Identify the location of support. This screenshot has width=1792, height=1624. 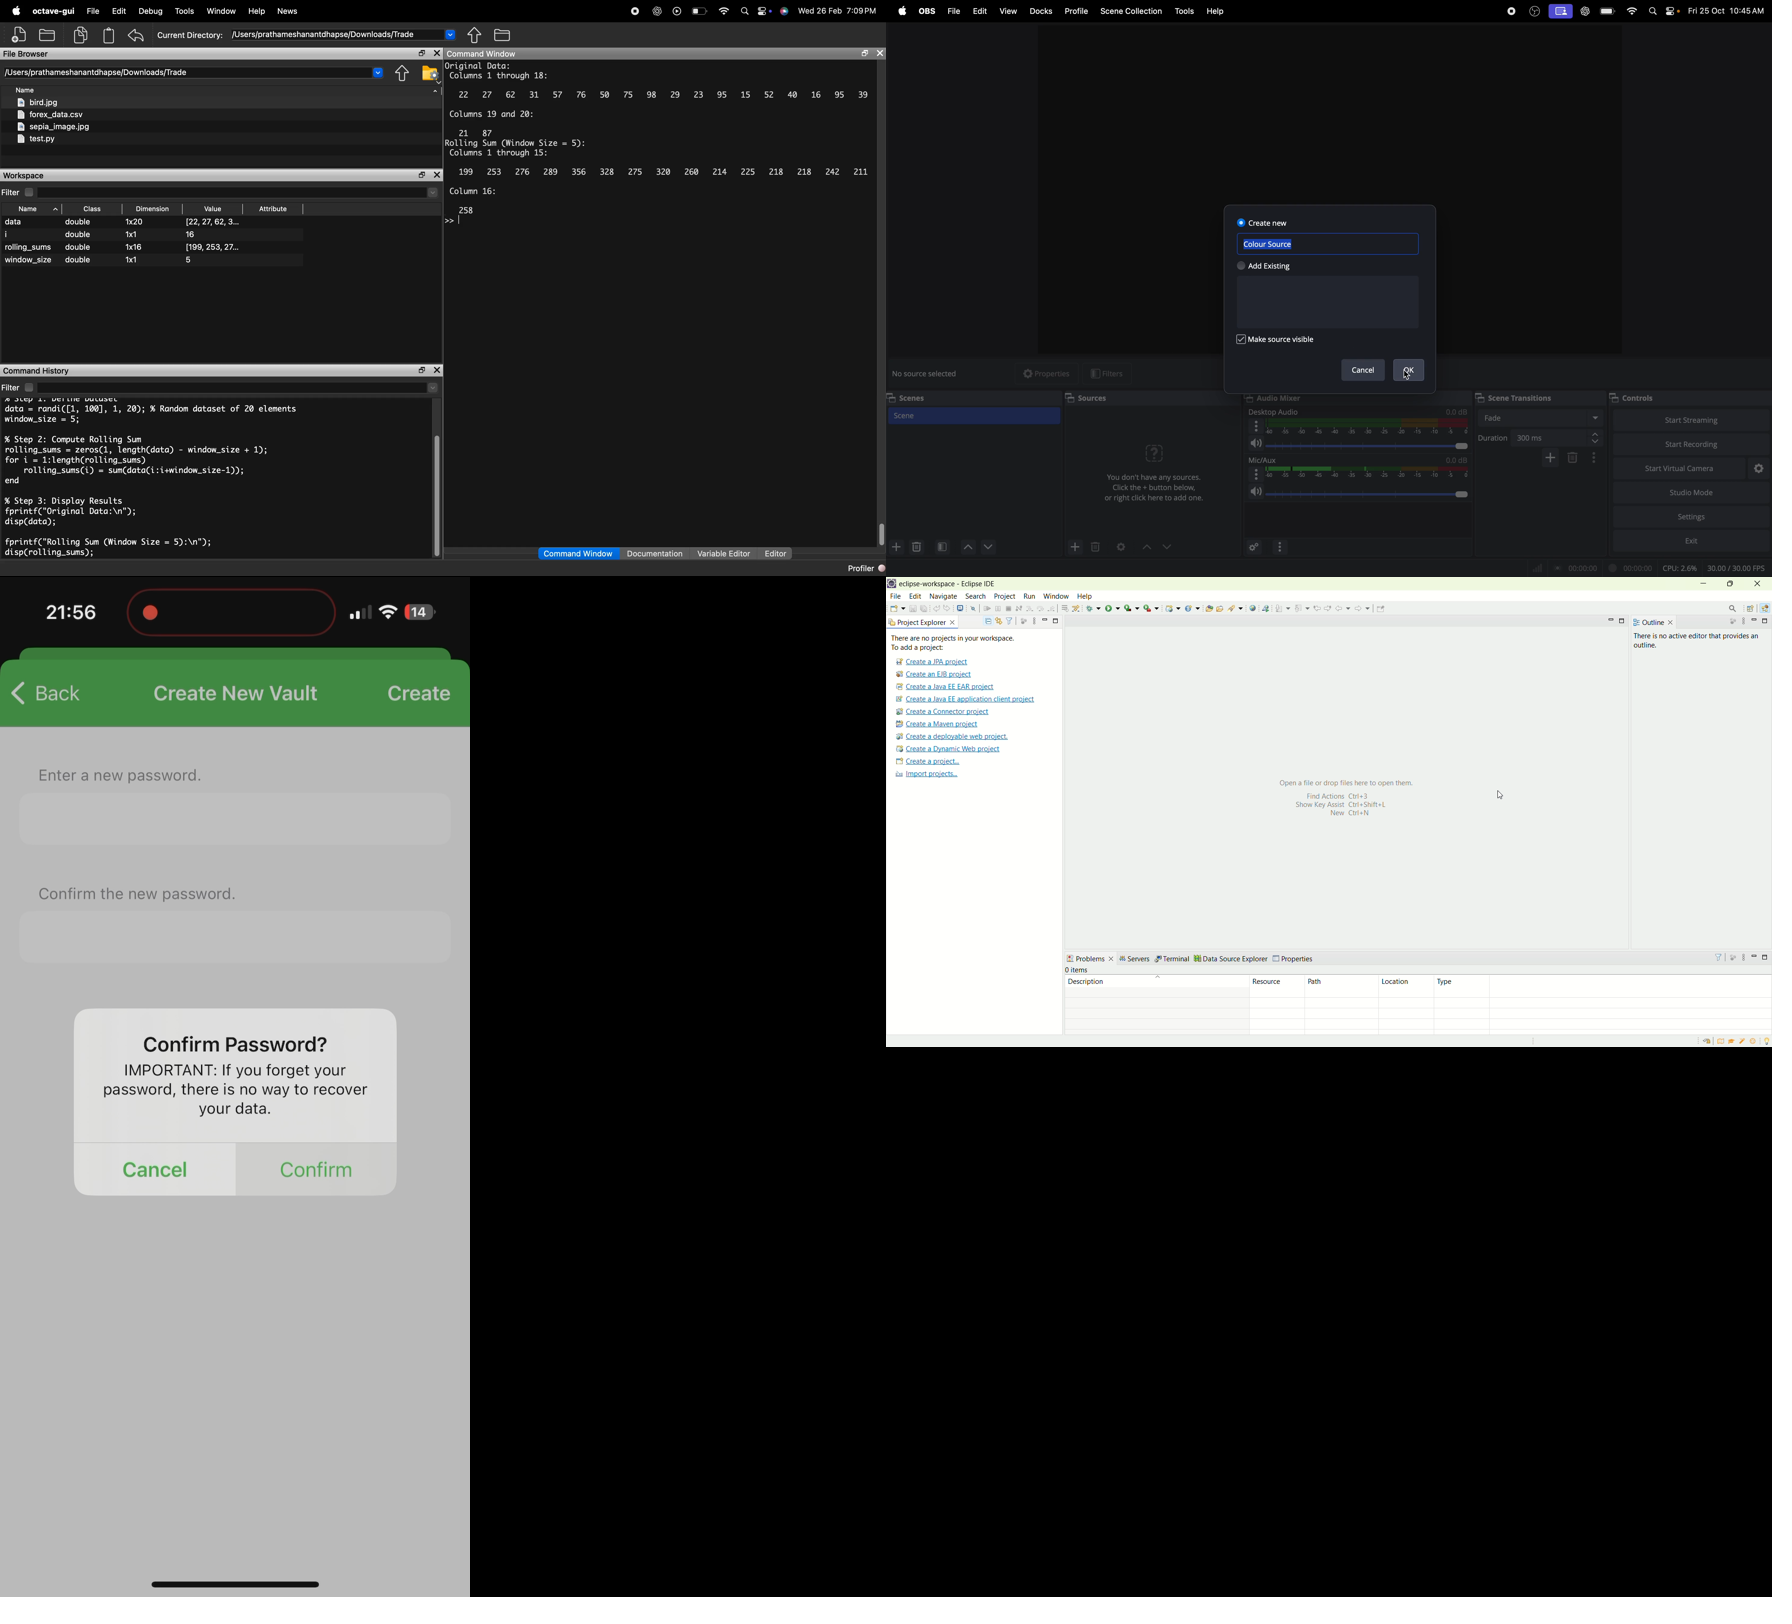
(787, 13).